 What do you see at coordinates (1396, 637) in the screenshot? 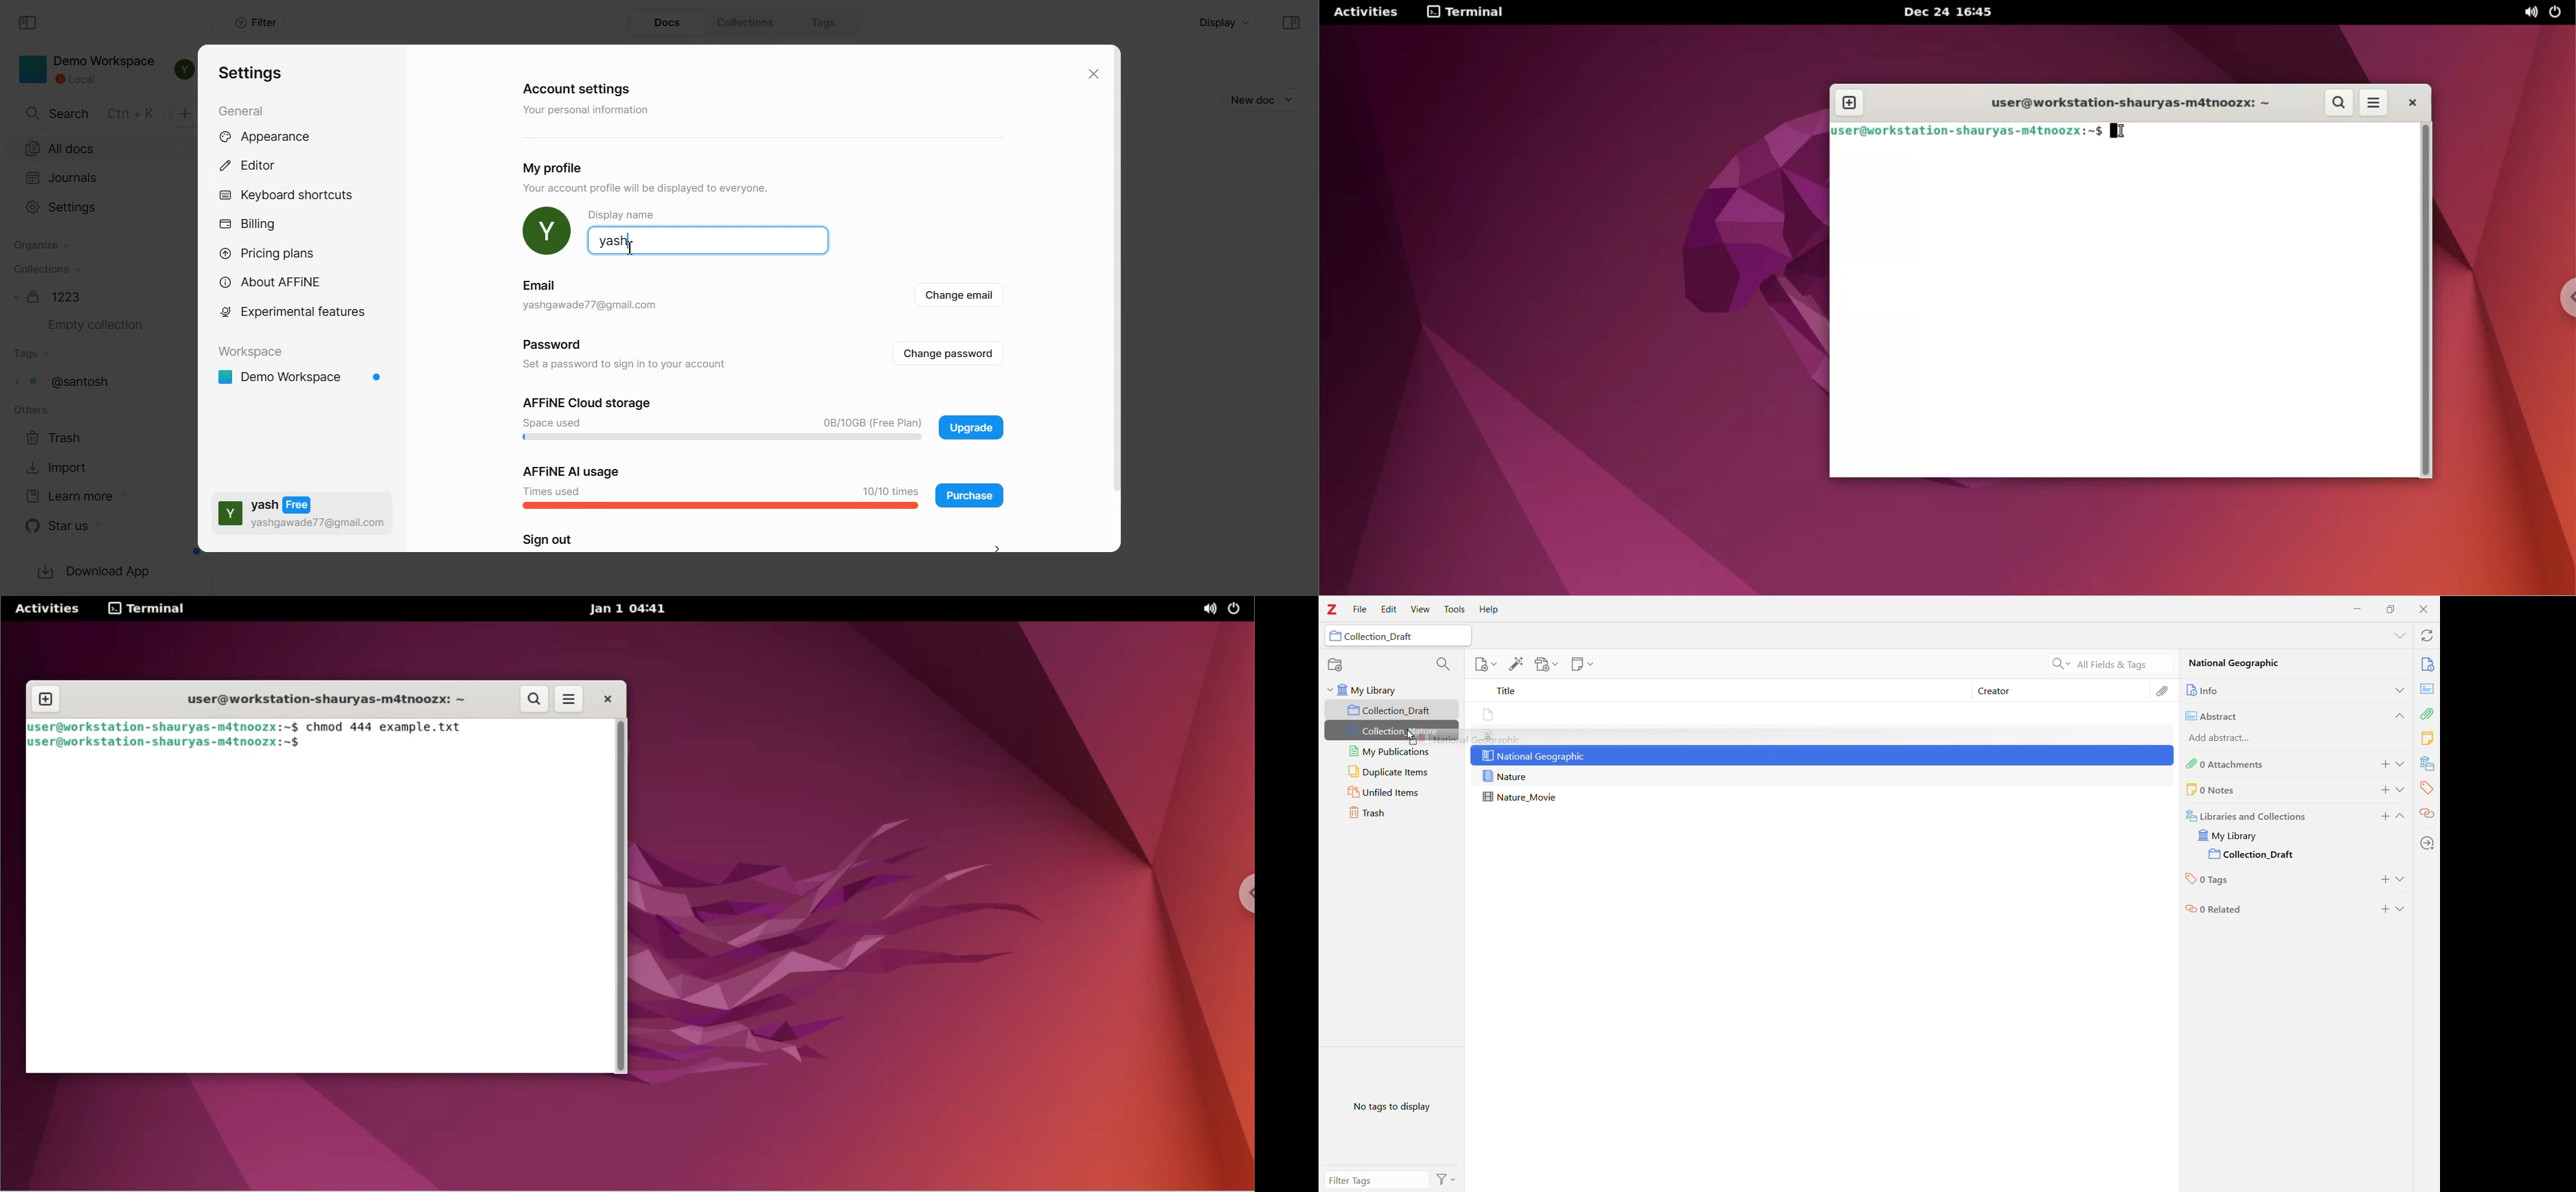
I see `Collection_Draft` at bounding box center [1396, 637].